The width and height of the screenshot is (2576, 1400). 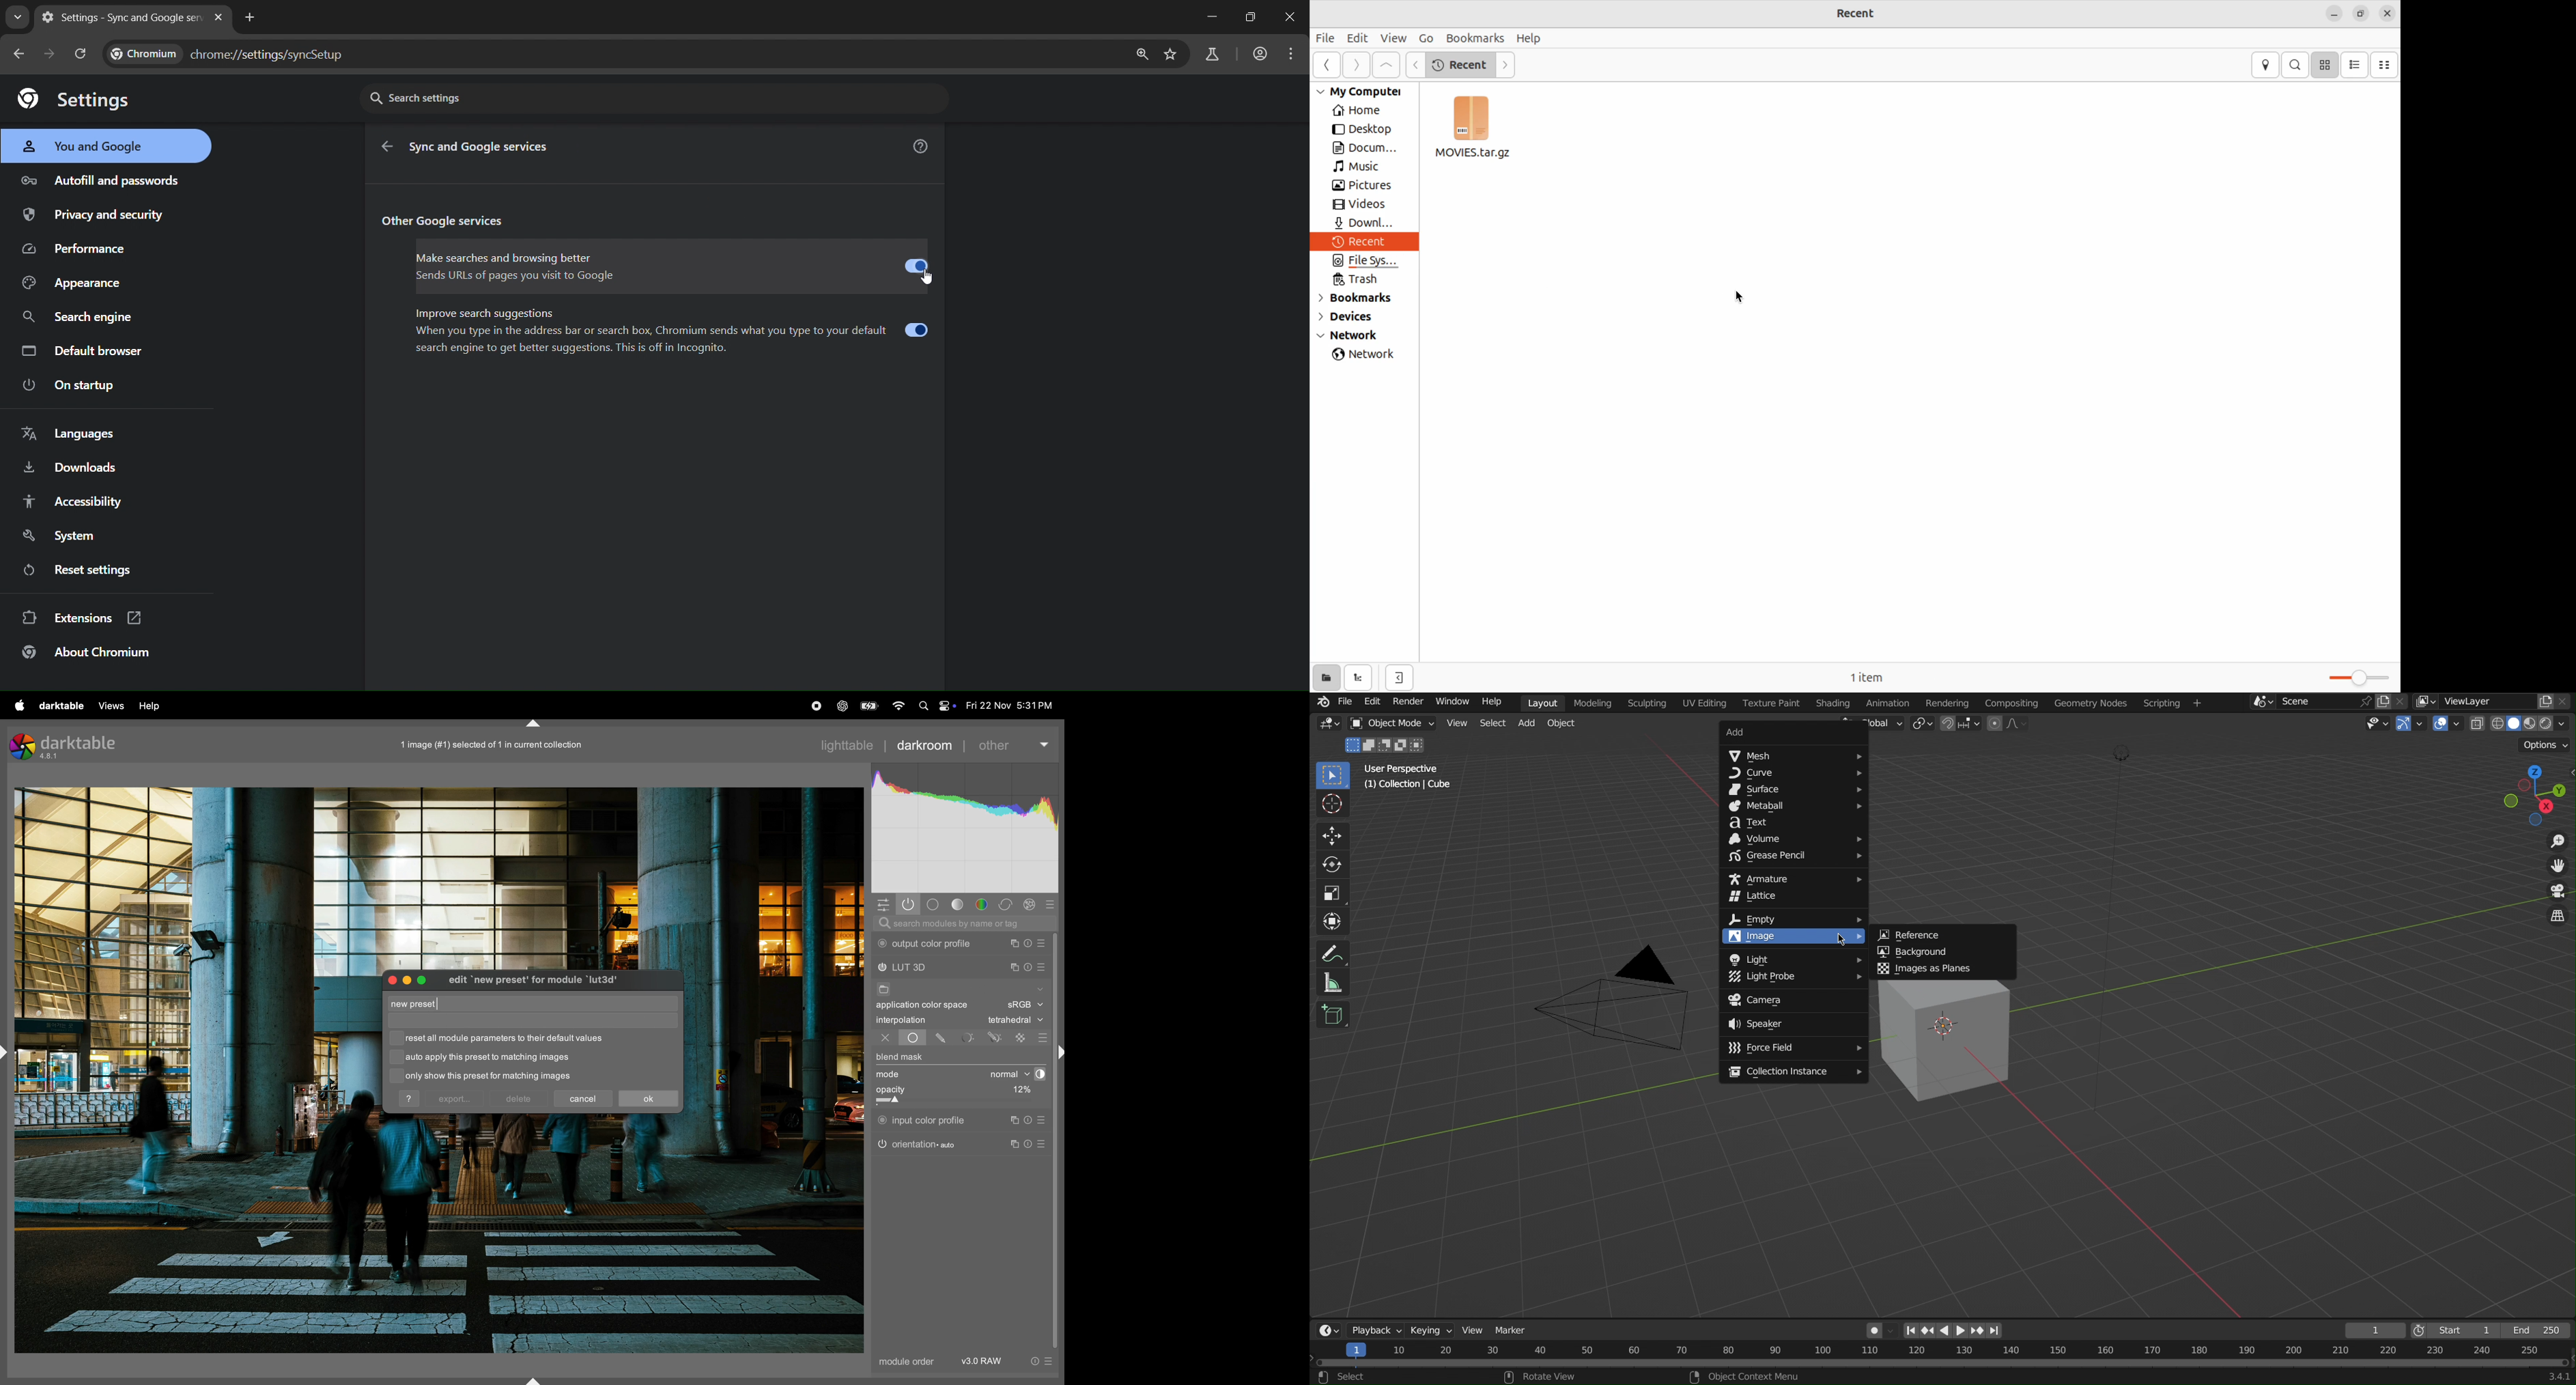 What do you see at coordinates (901, 1058) in the screenshot?
I see `blend mask` at bounding box center [901, 1058].